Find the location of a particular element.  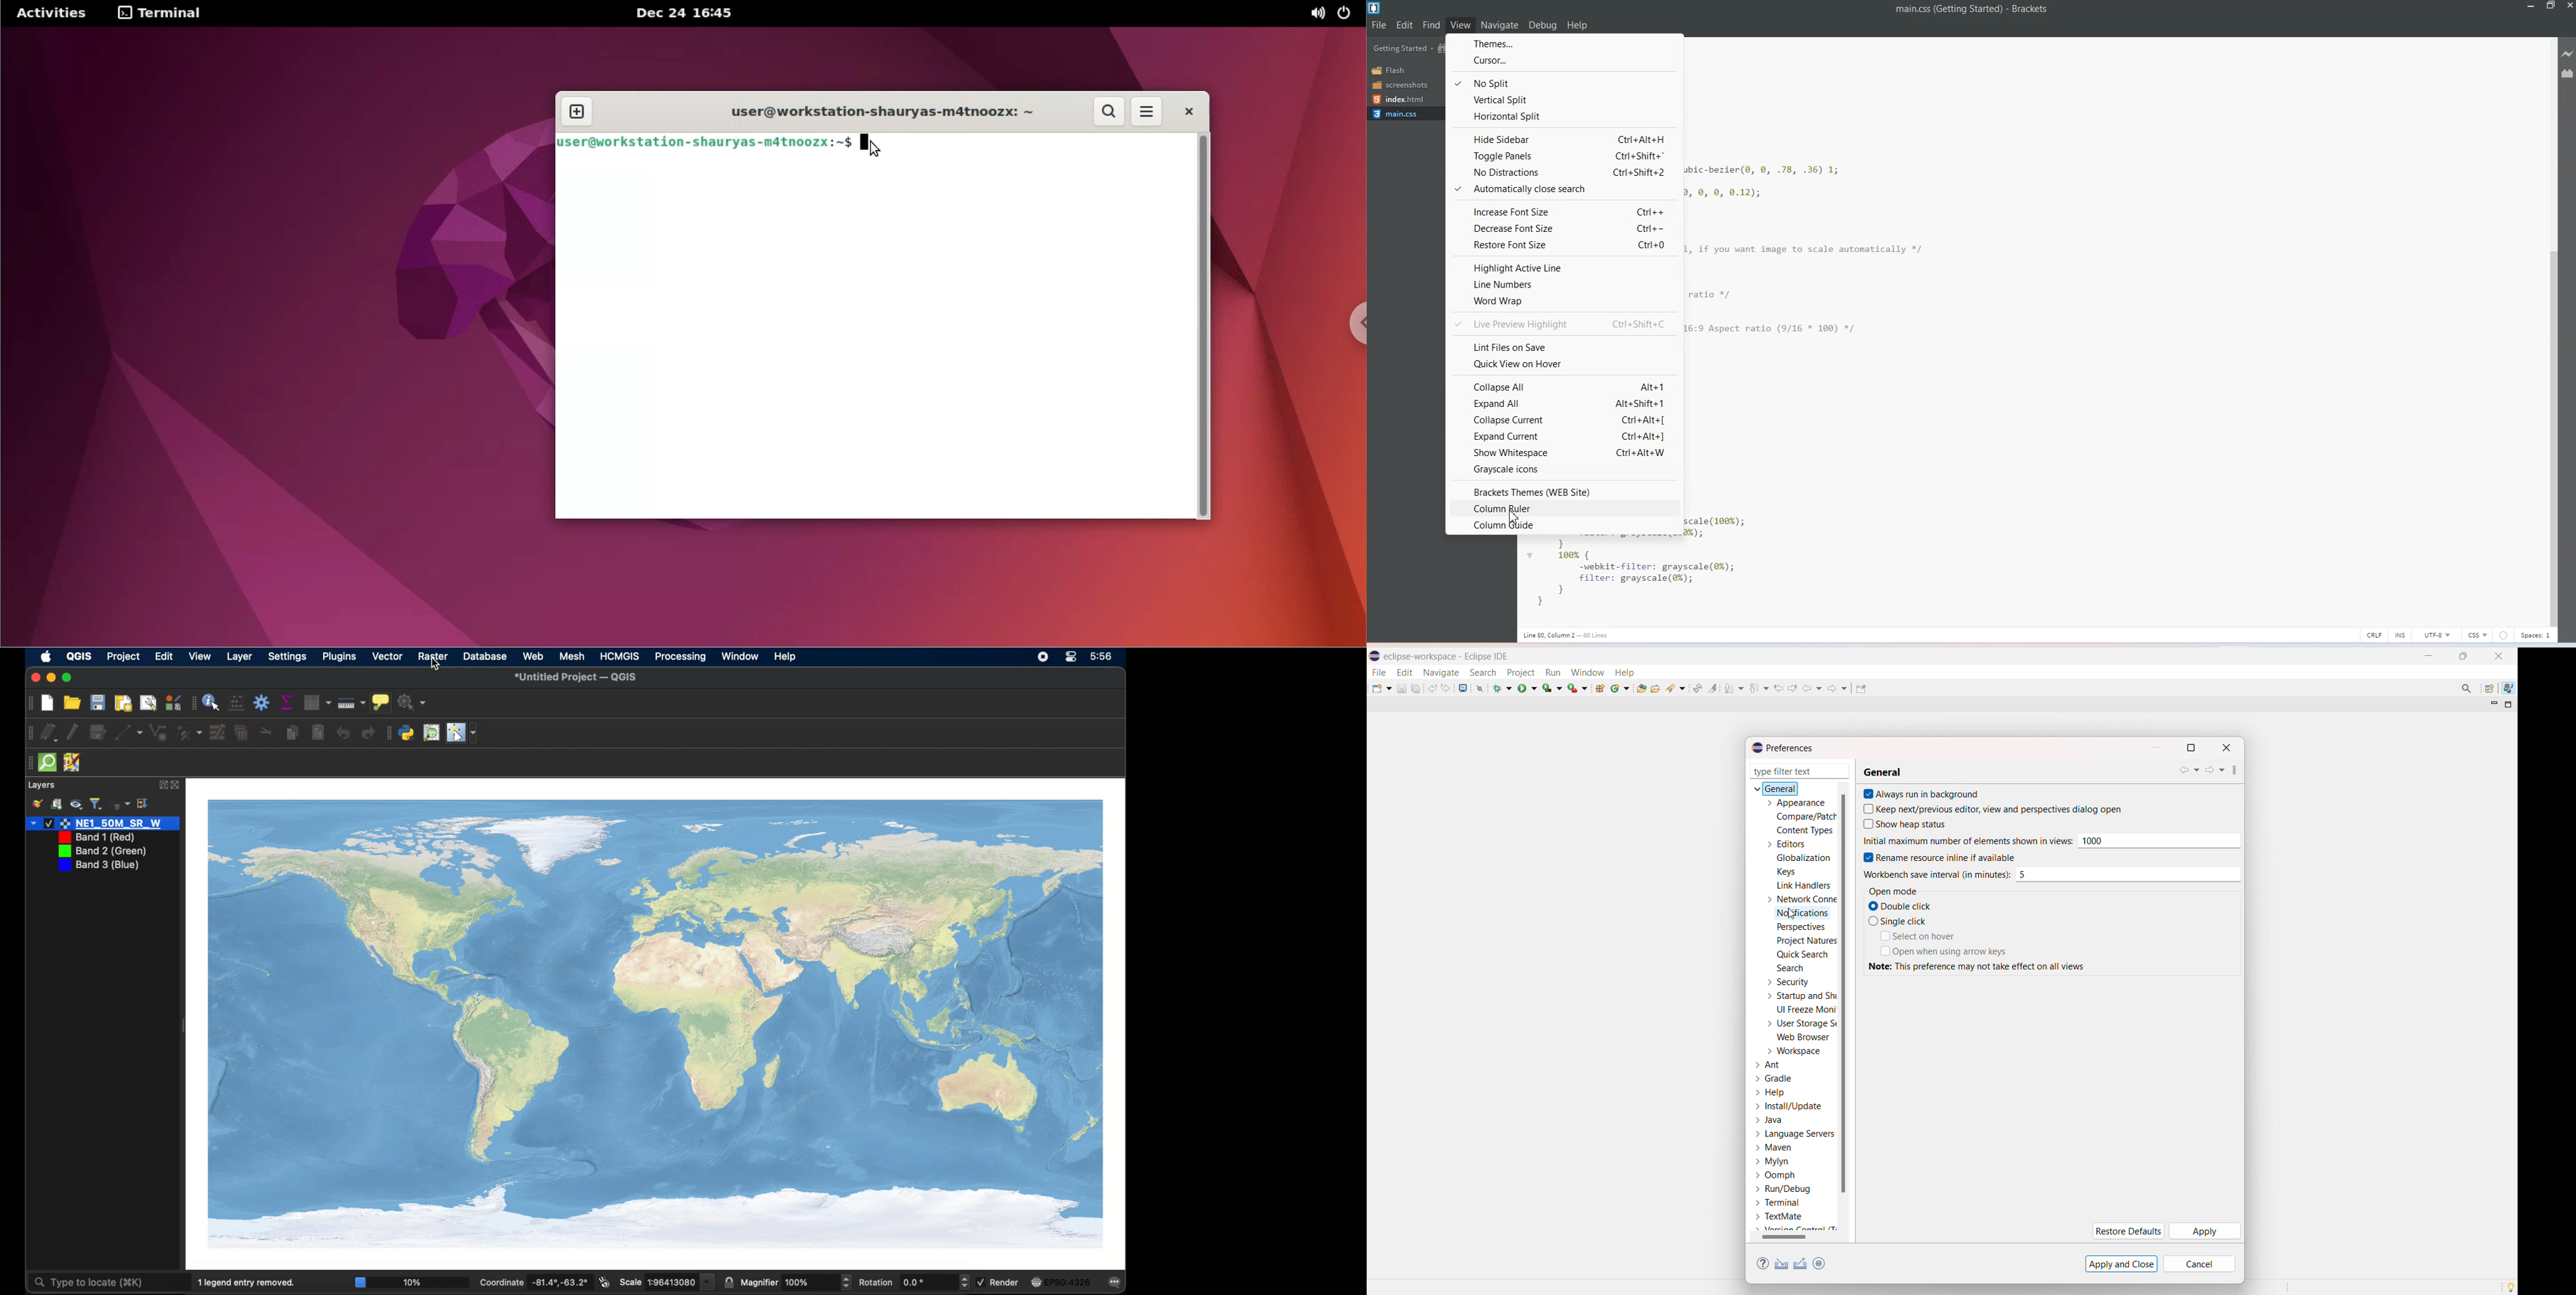

Text 1 is located at coordinates (1973, 11).